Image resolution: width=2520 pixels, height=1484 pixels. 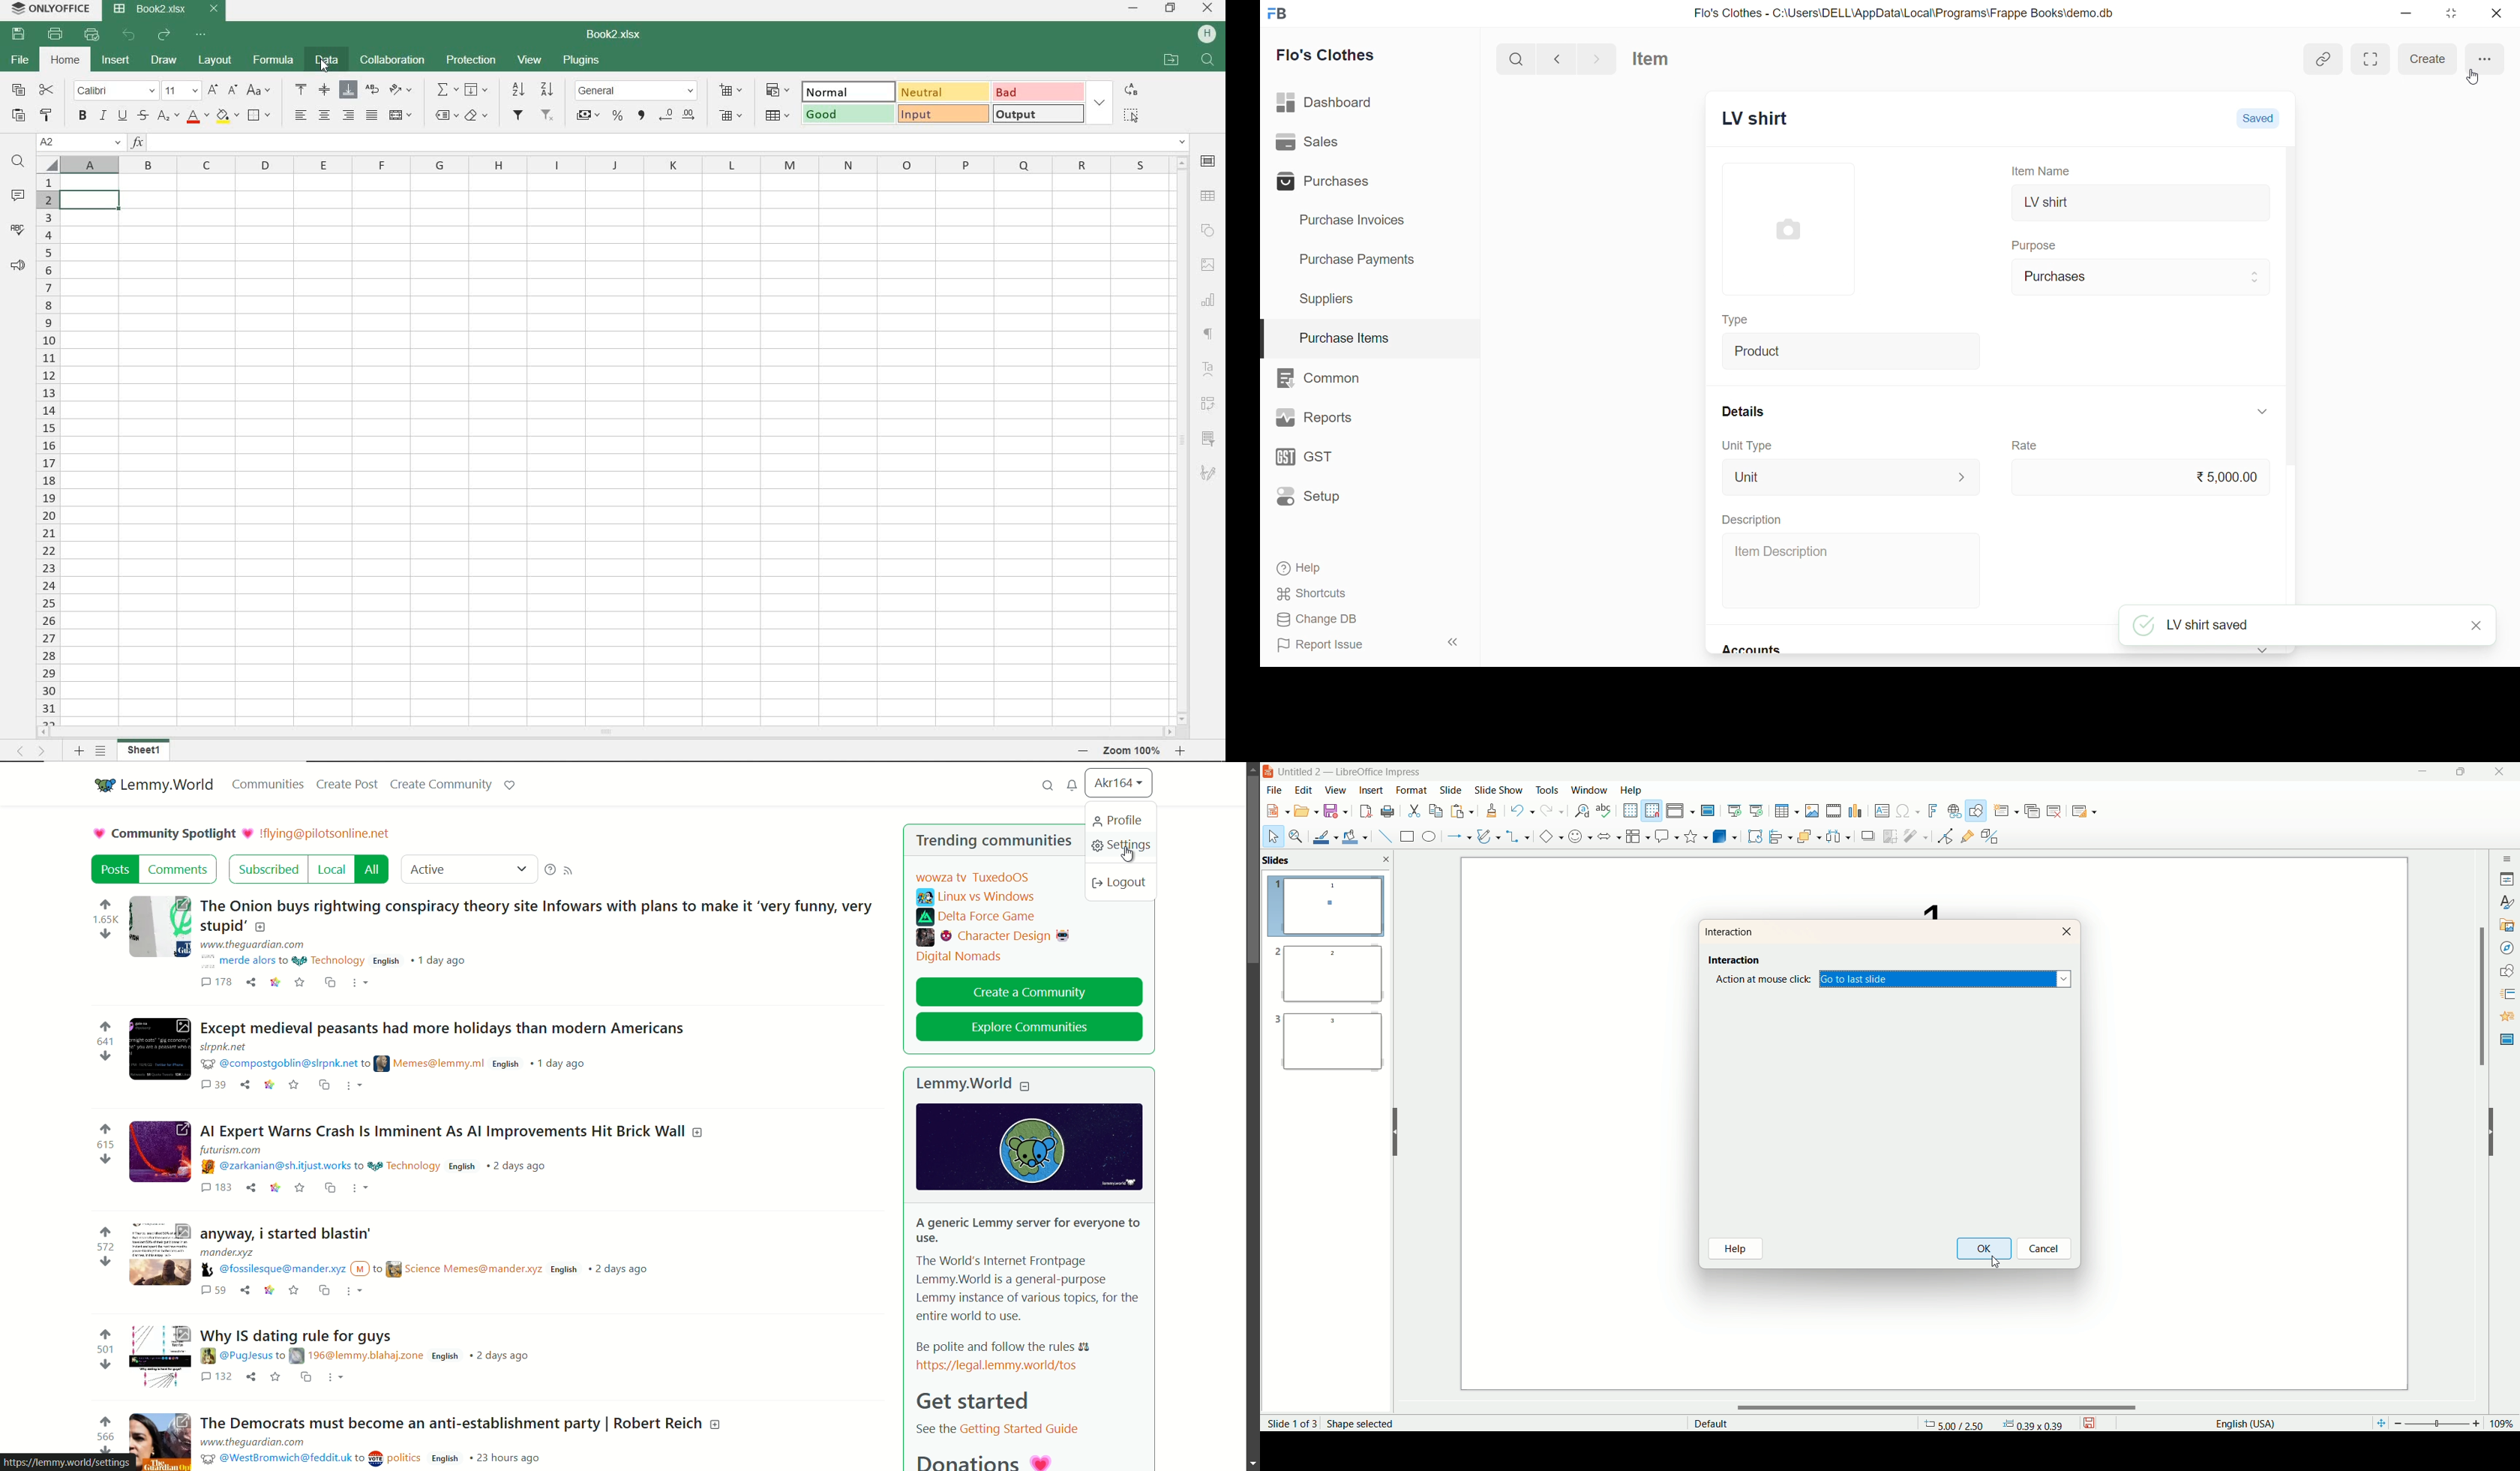 I want to click on GST, so click(x=1322, y=459).